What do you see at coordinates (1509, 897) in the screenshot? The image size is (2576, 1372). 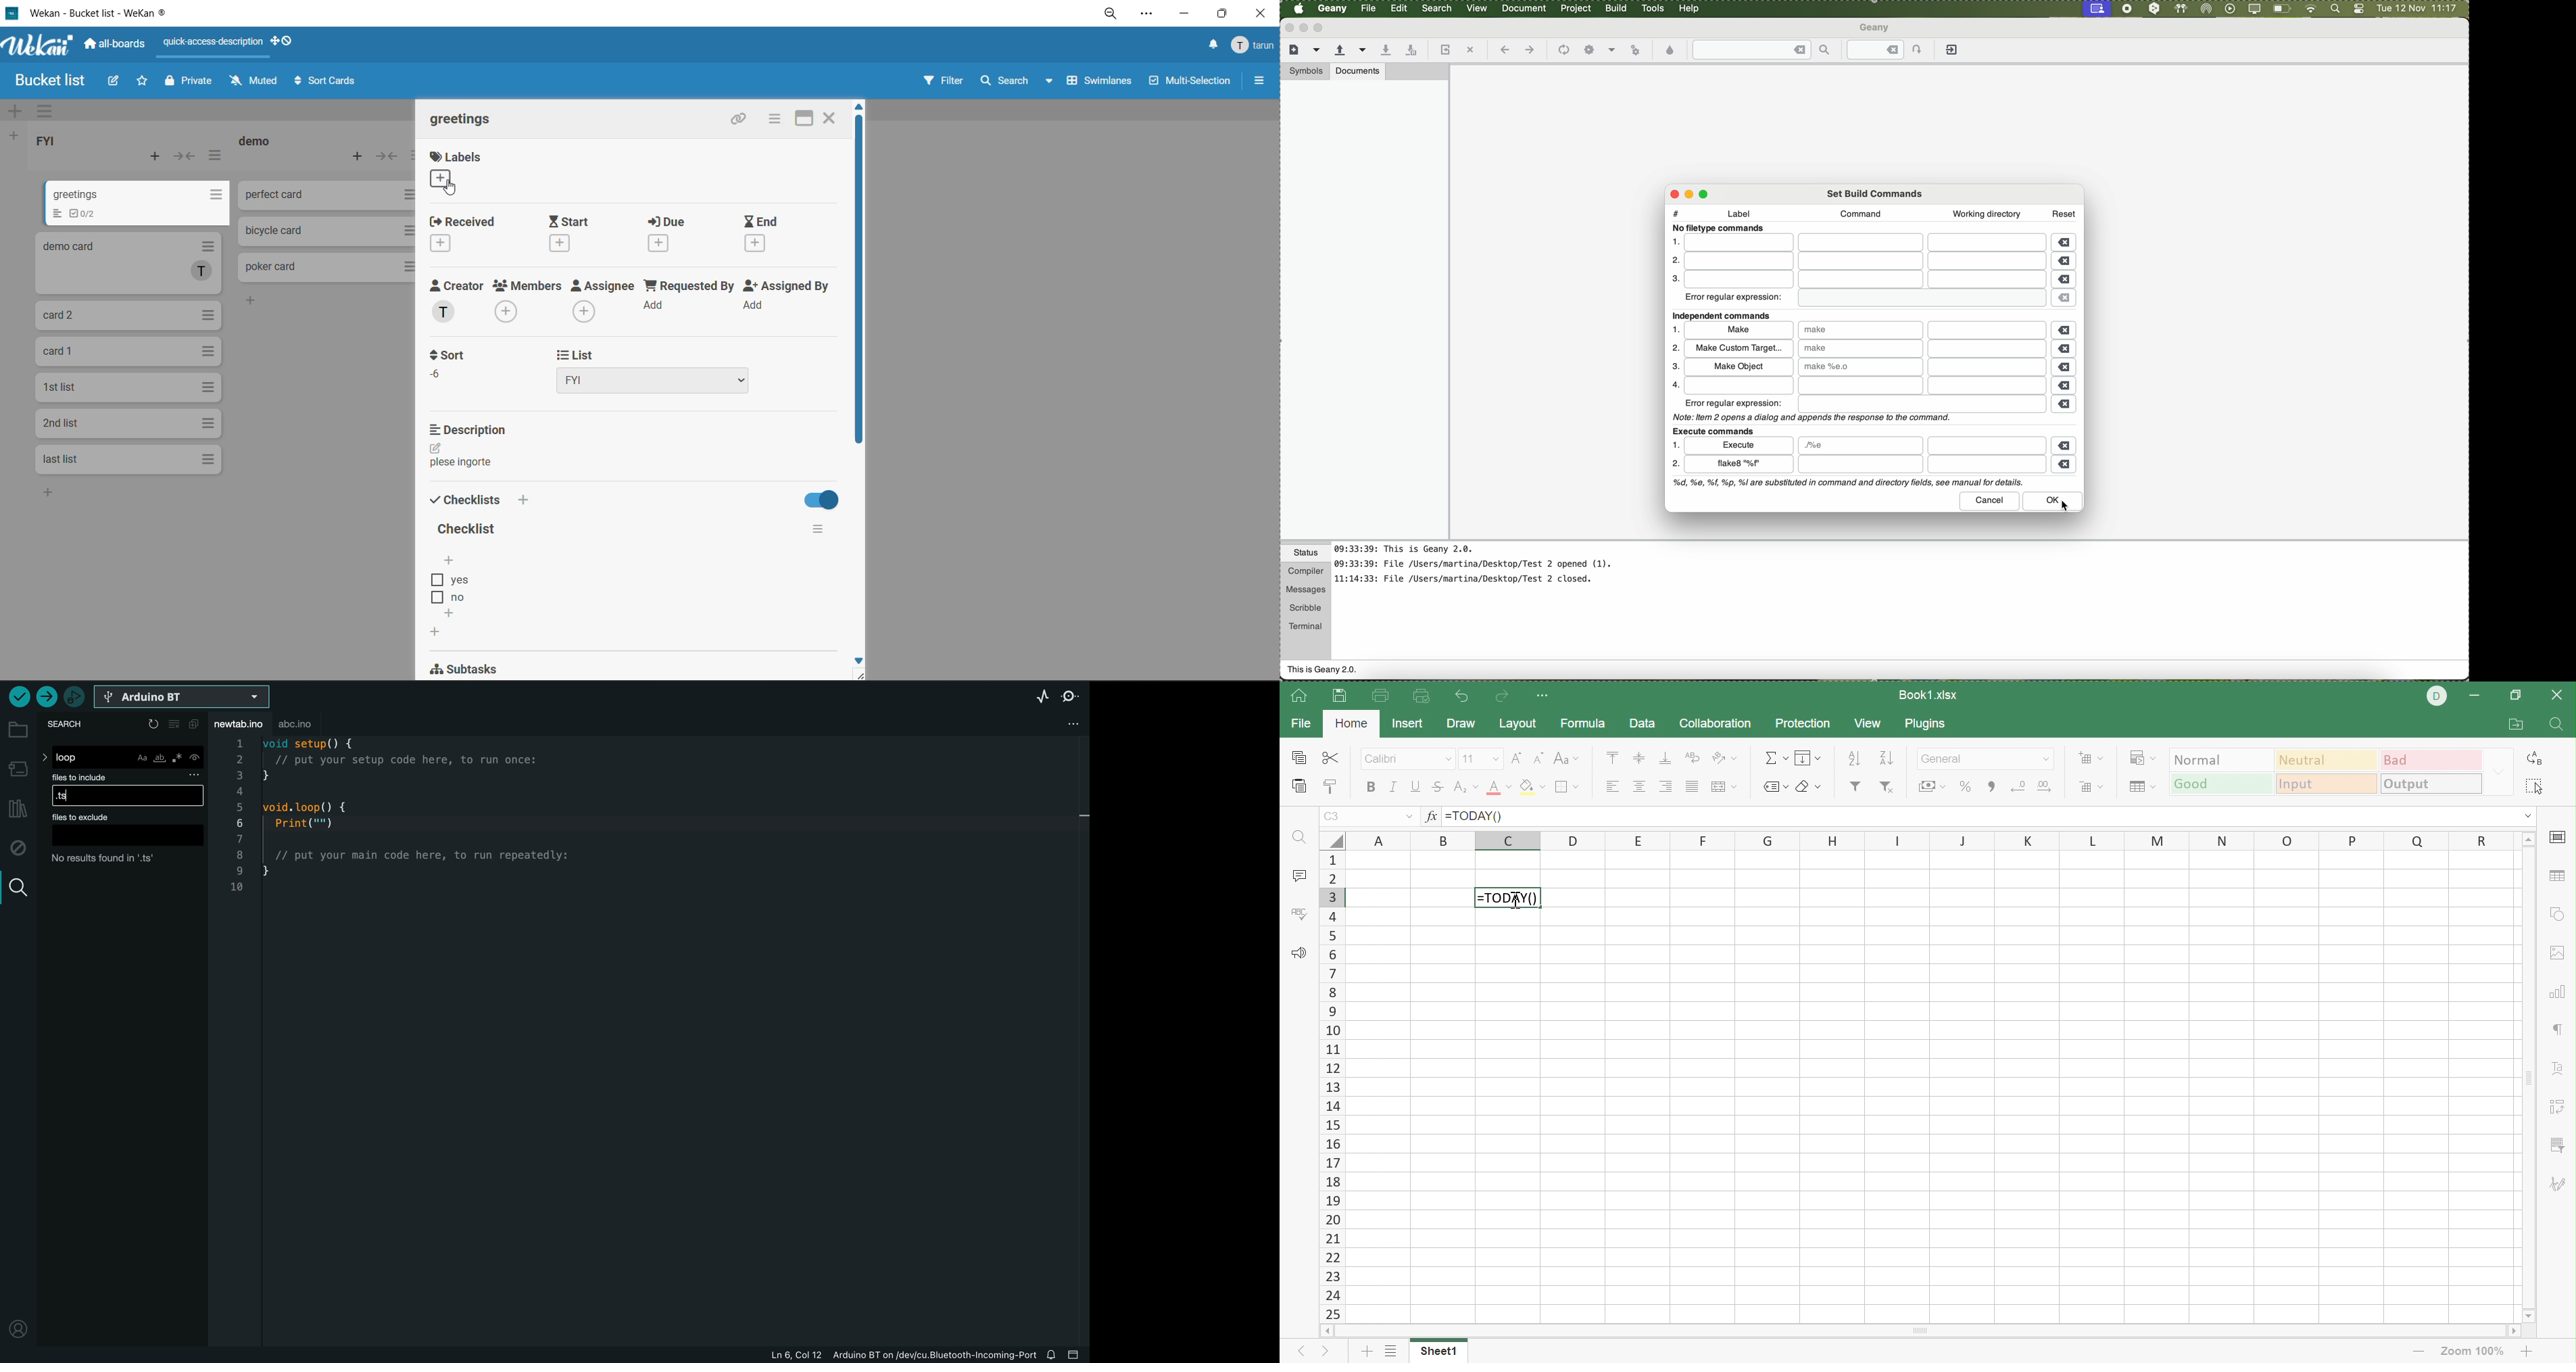 I see `=TODAY()` at bounding box center [1509, 897].